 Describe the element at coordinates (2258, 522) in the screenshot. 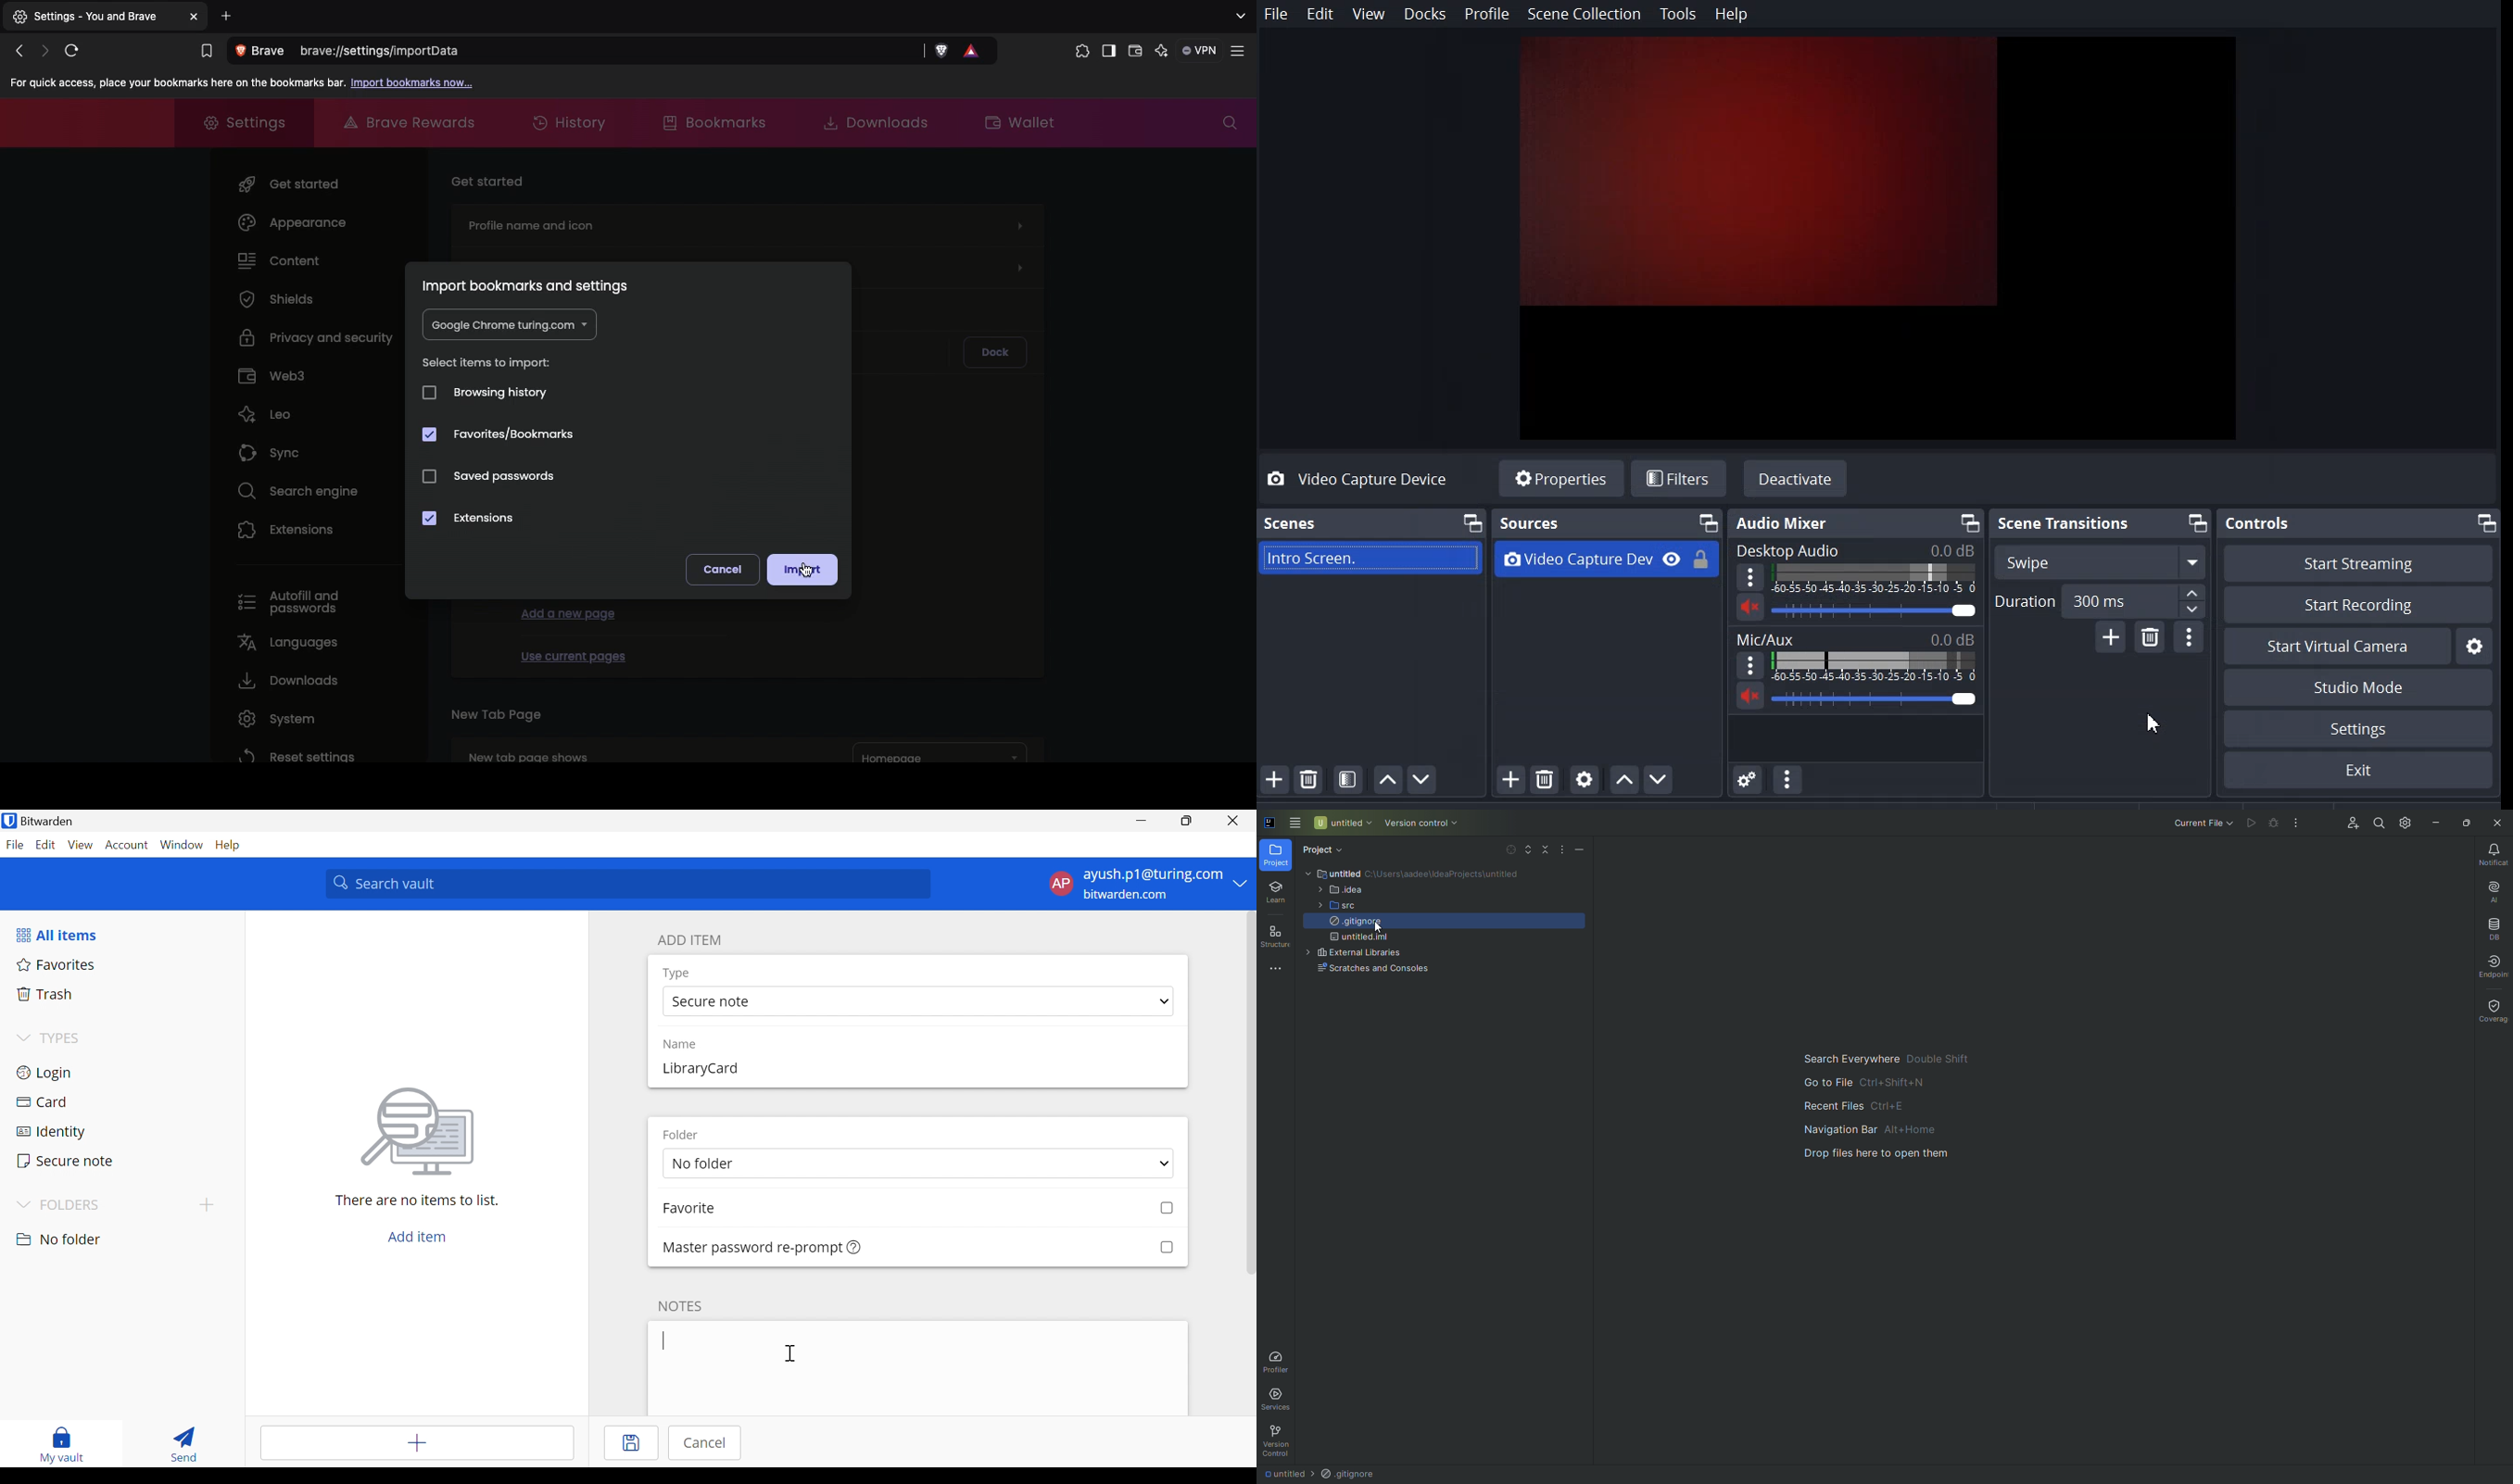

I see `Controls` at that location.